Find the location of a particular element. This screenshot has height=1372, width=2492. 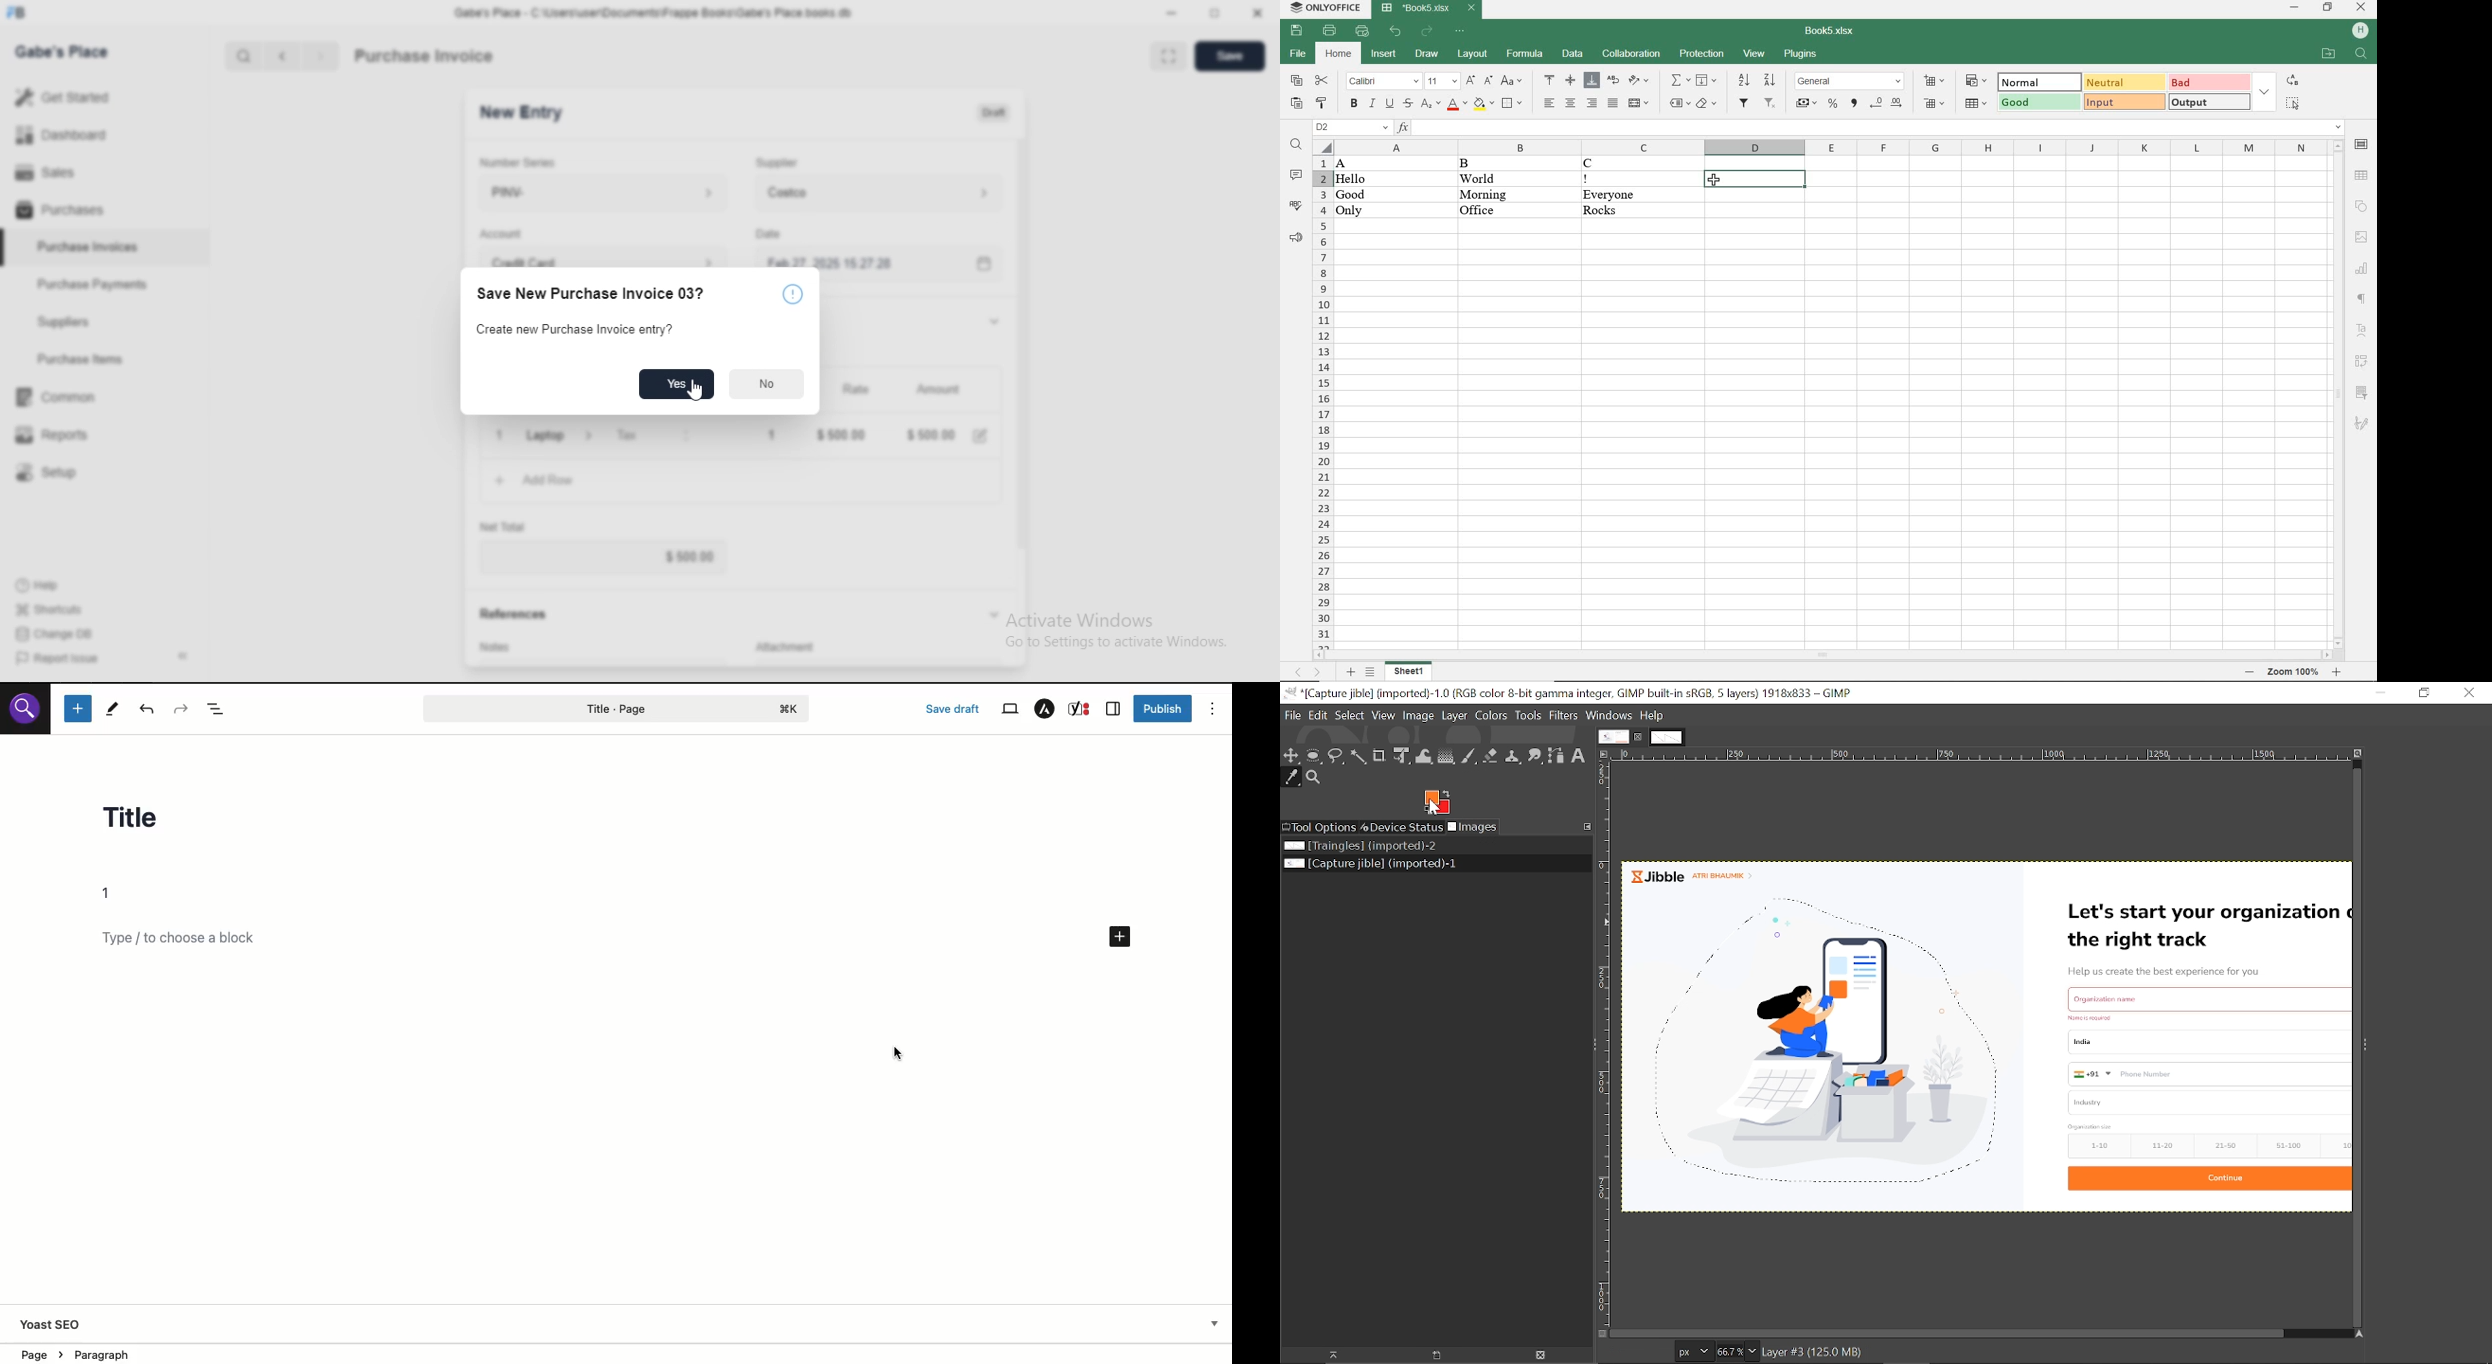

zoom in is located at coordinates (2338, 672).